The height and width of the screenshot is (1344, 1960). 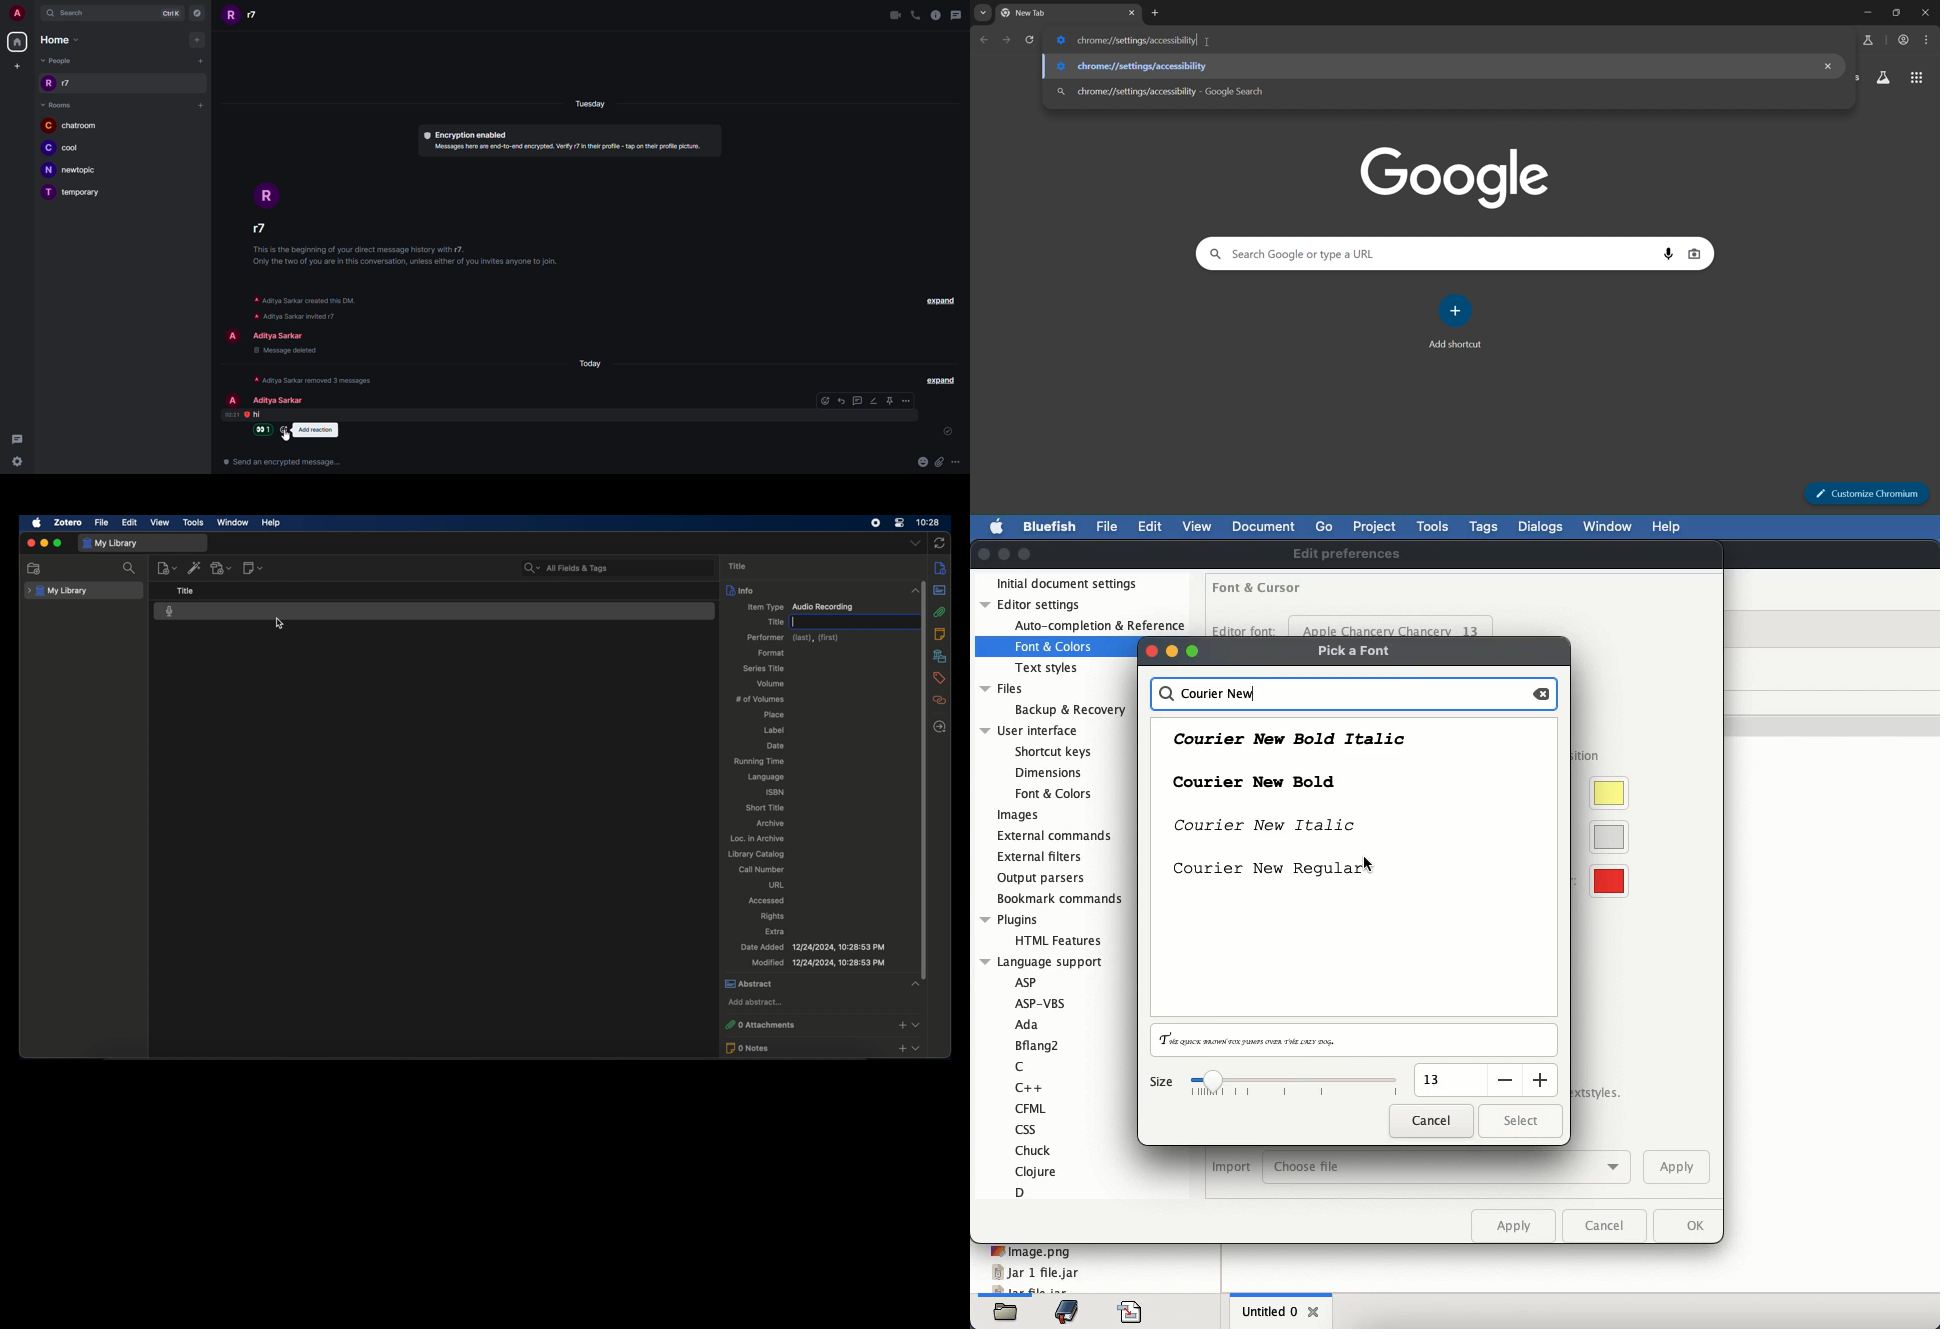 I want to click on locate, so click(x=941, y=727).